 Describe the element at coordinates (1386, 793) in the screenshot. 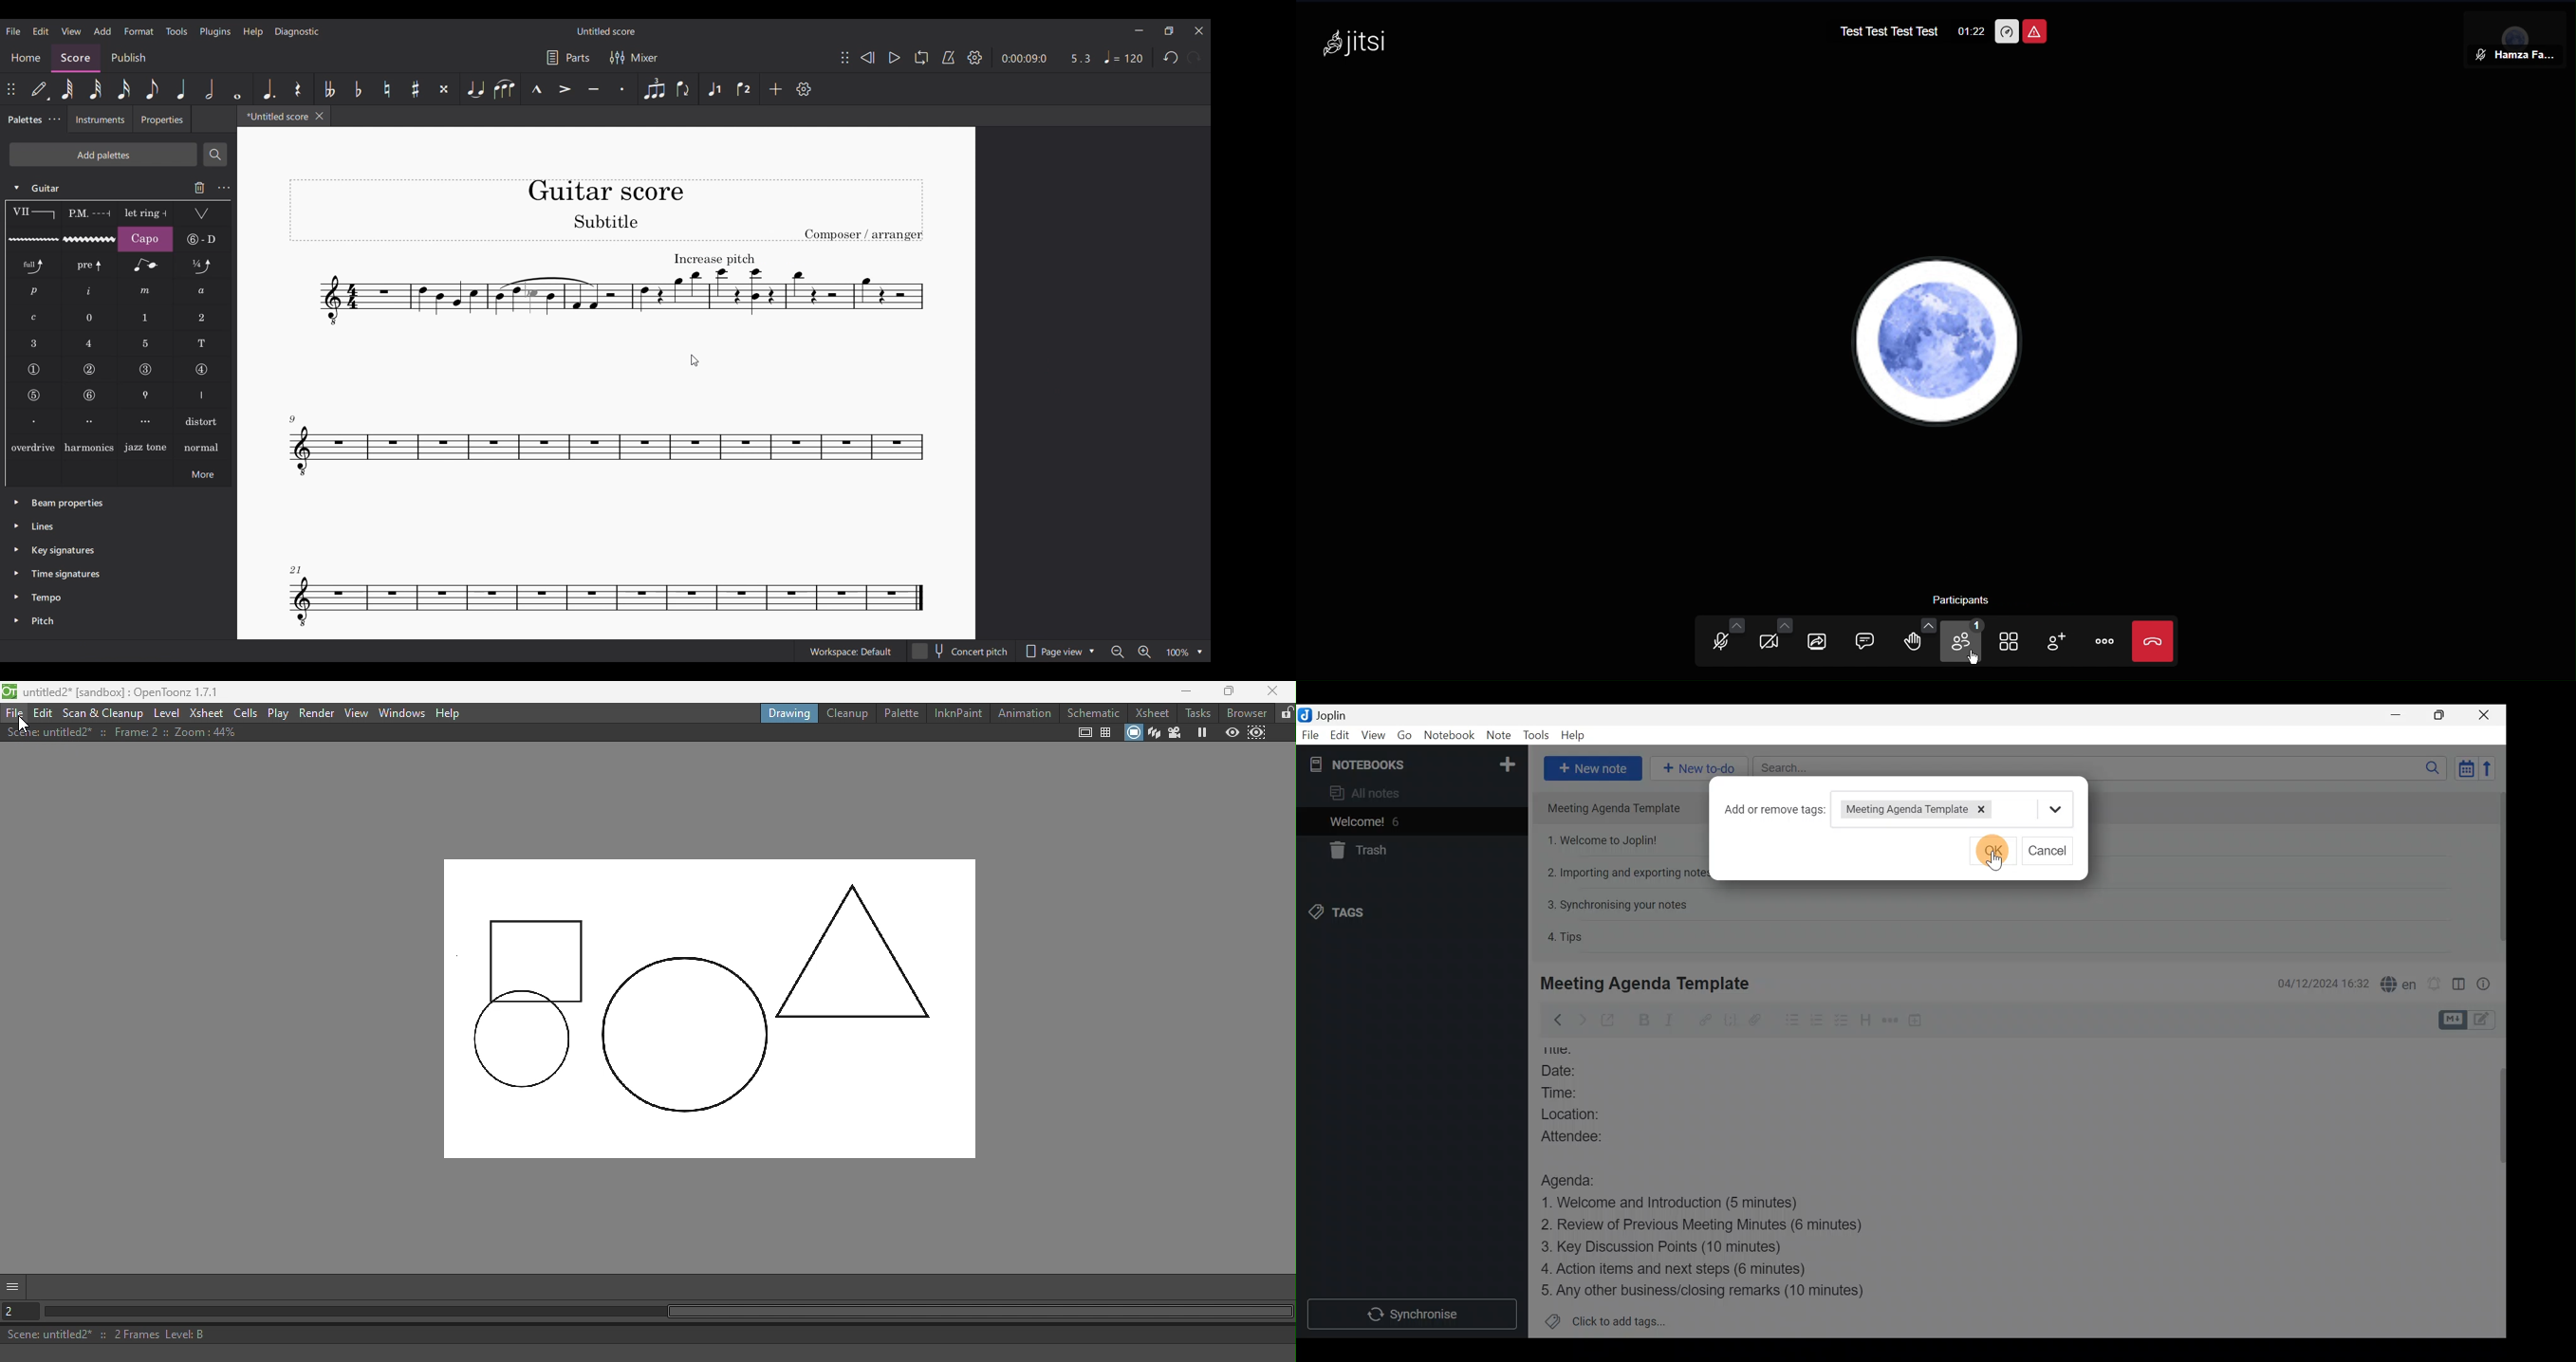

I see `All notes` at that location.